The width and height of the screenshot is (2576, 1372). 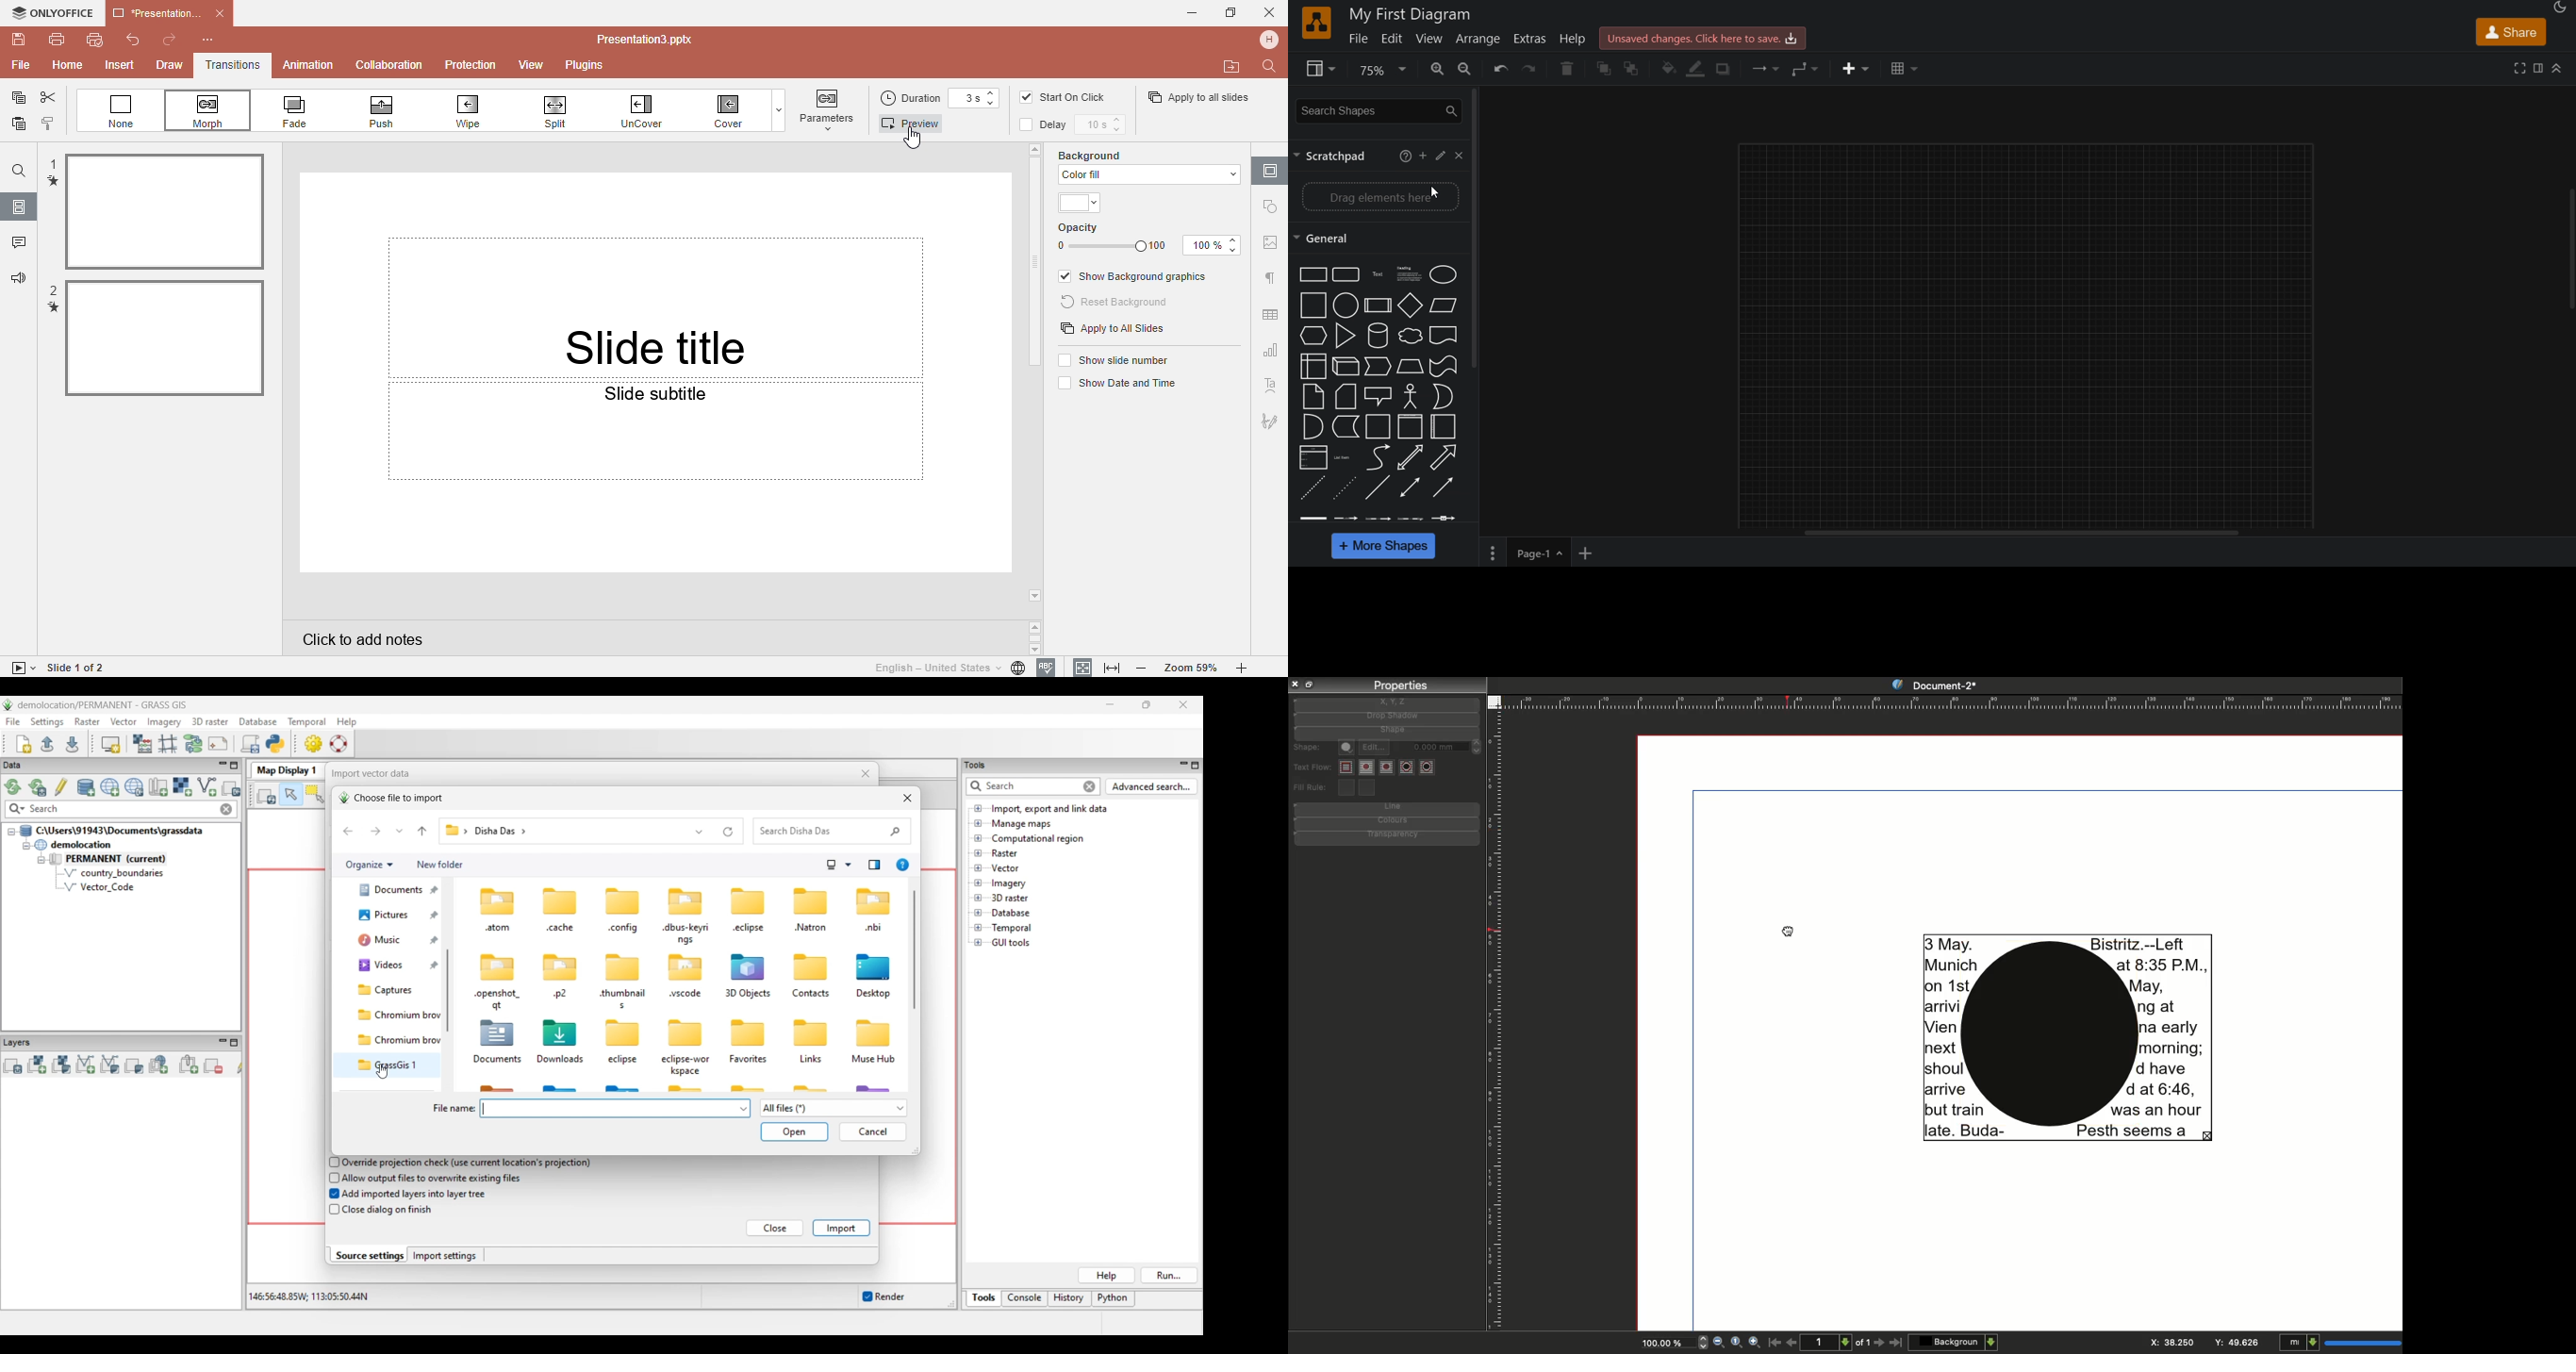 What do you see at coordinates (1387, 768) in the screenshot?
I see `Text flow wrap` at bounding box center [1387, 768].